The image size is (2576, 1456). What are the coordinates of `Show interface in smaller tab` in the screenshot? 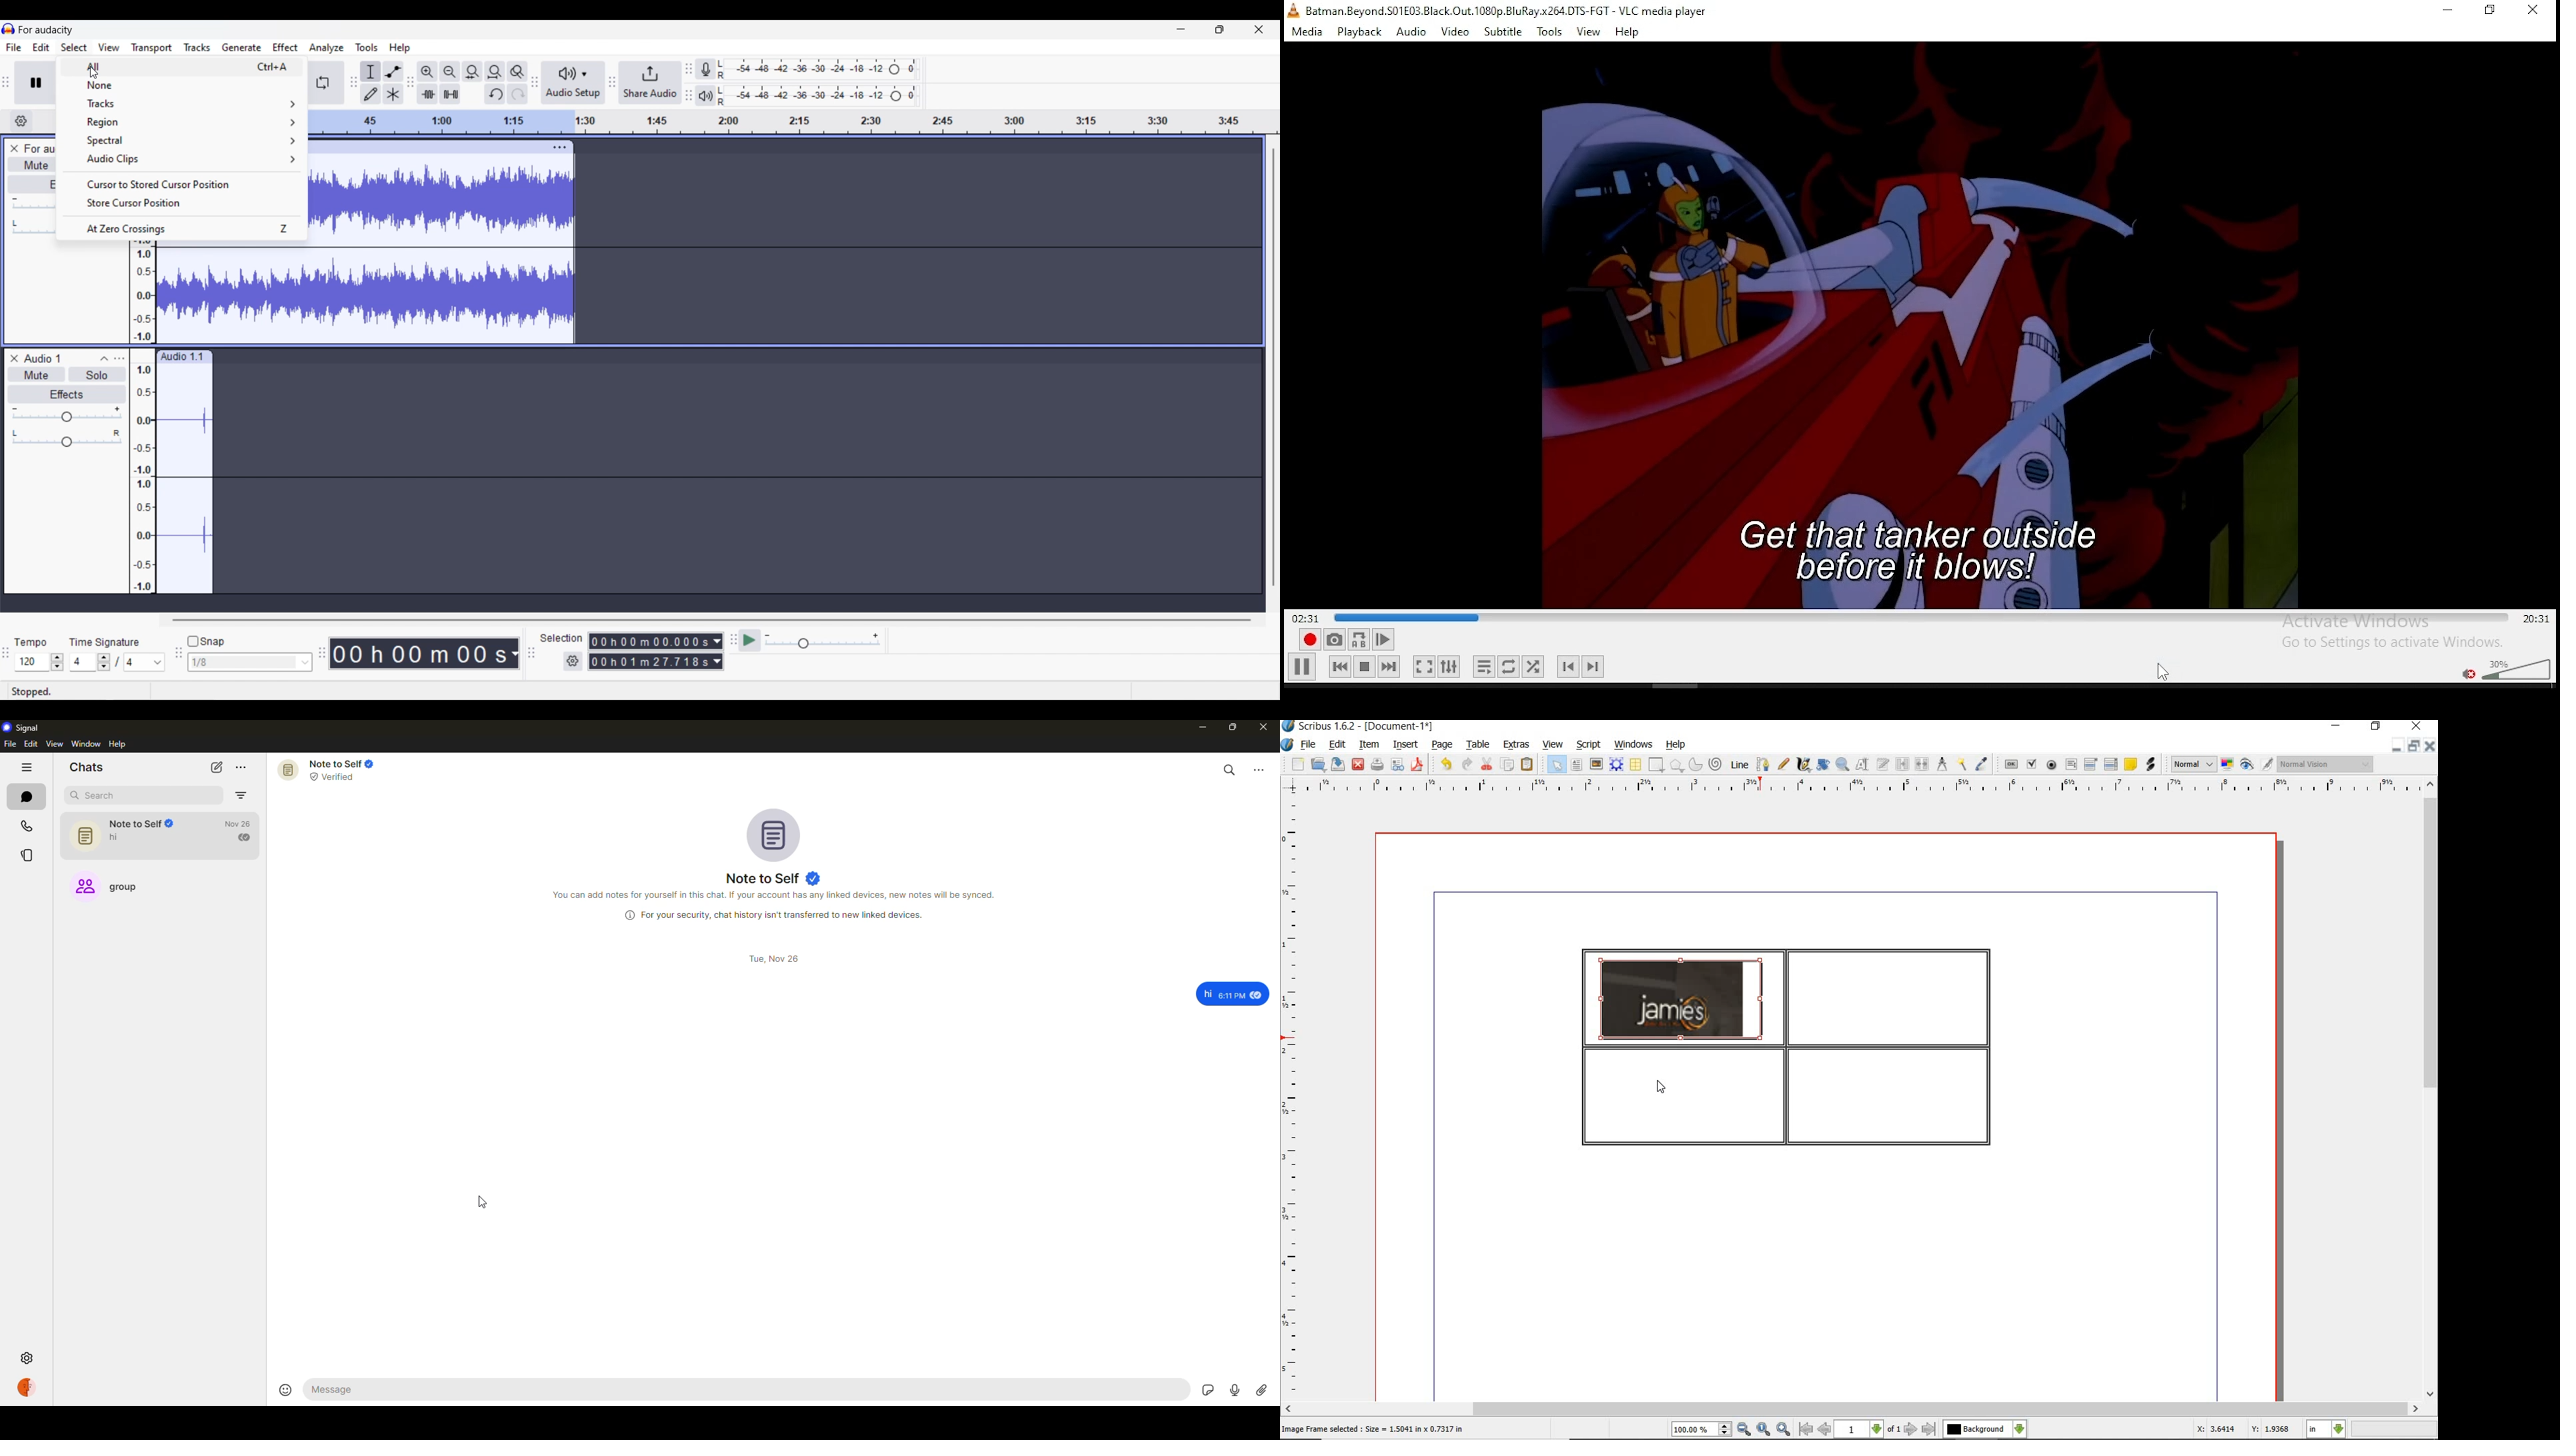 It's located at (1219, 29).